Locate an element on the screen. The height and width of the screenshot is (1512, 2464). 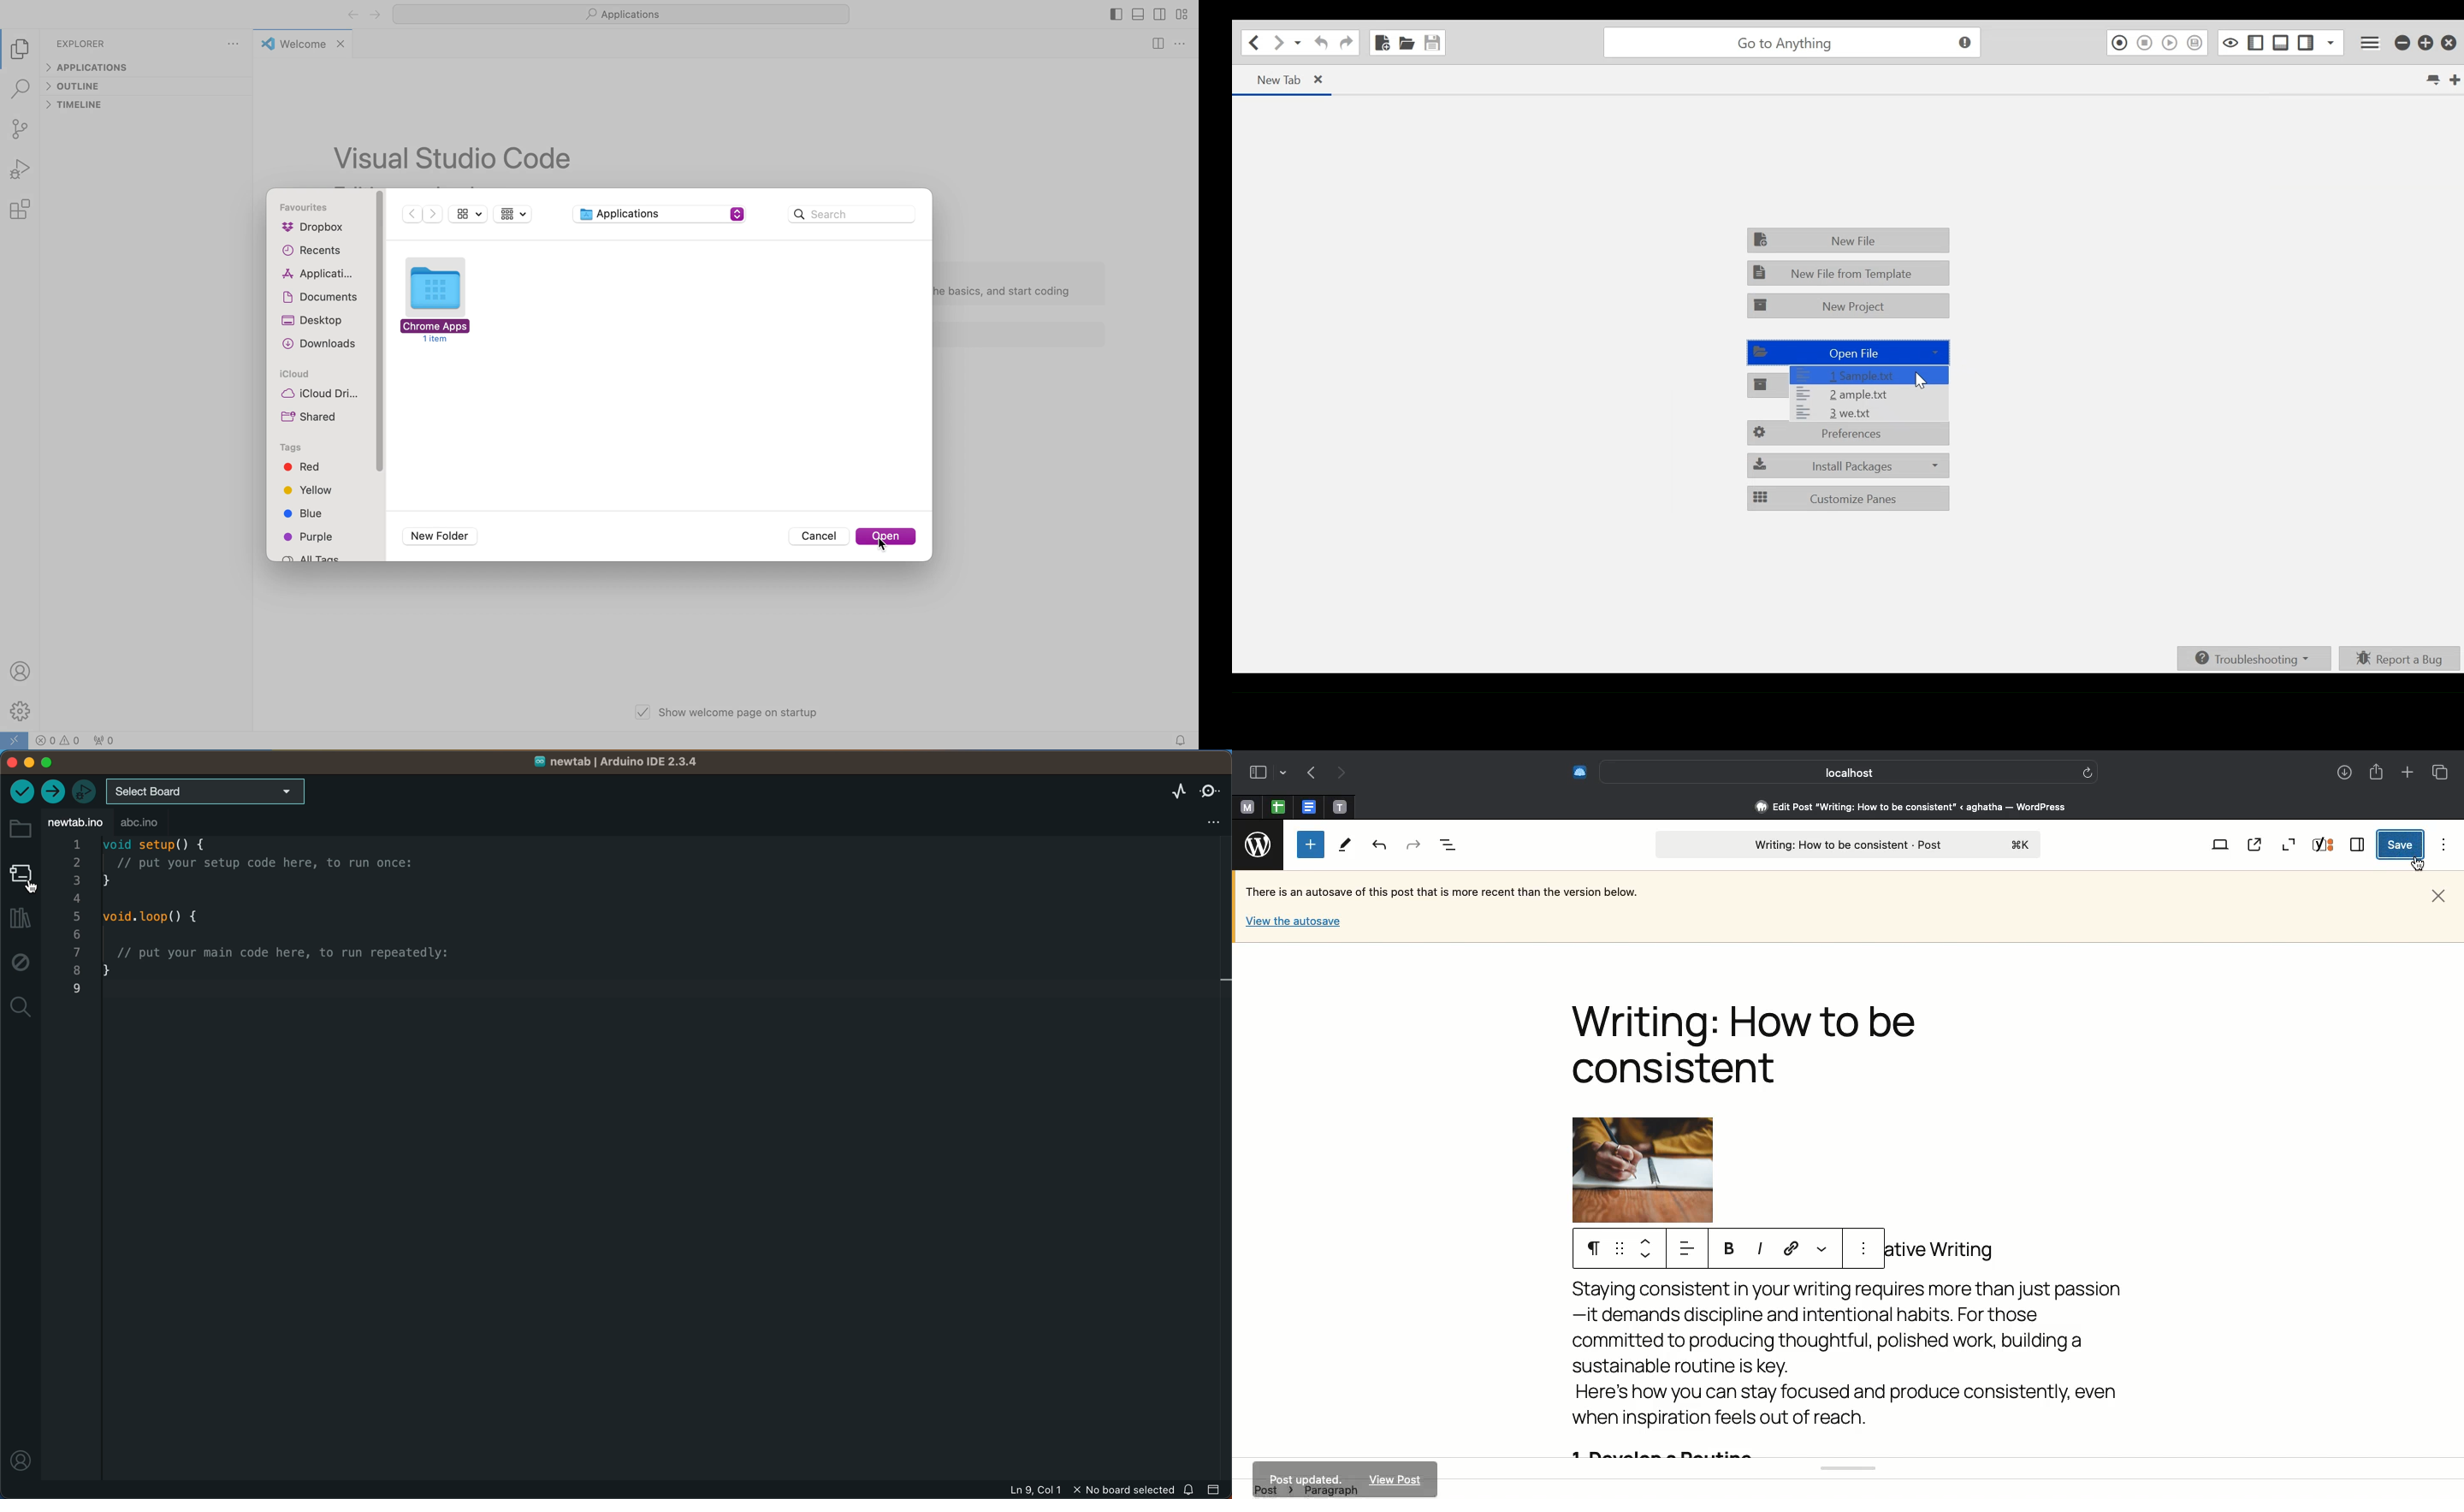
timeline is located at coordinates (77, 107).